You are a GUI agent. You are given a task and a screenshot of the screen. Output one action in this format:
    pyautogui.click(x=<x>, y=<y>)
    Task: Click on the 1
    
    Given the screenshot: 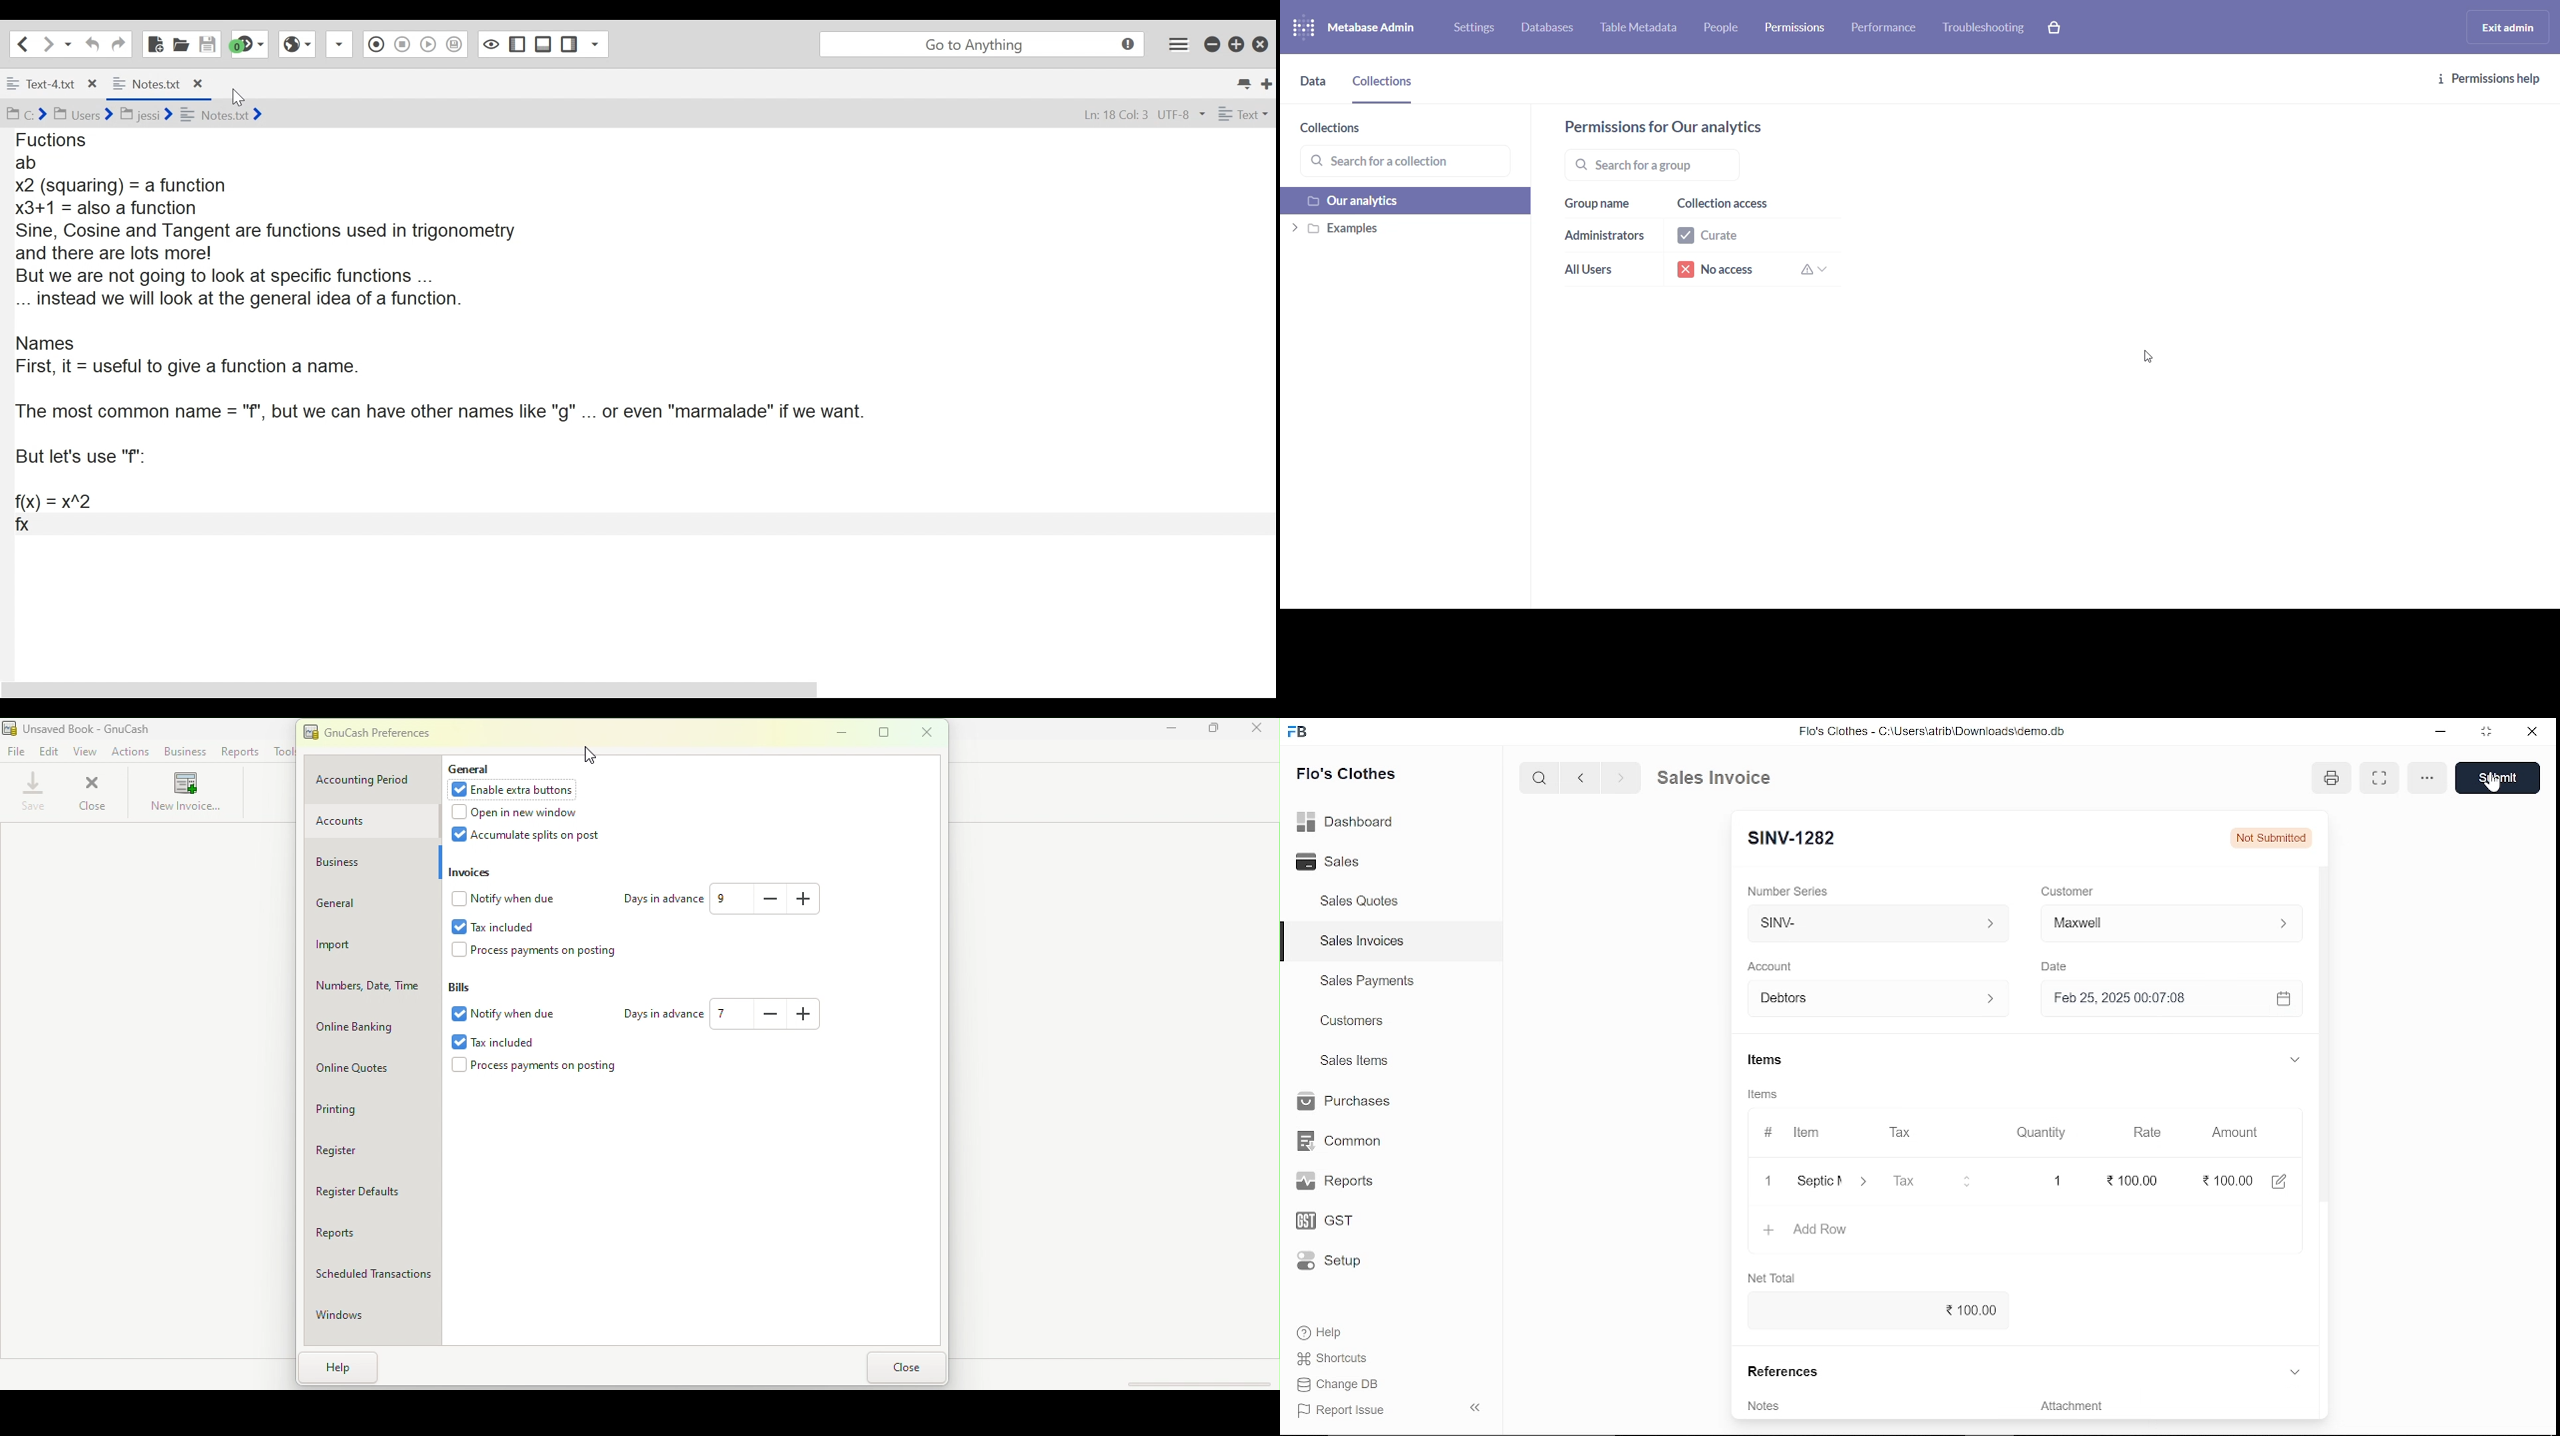 What is the action you would take?
    pyautogui.click(x=2057, y=1181)
    